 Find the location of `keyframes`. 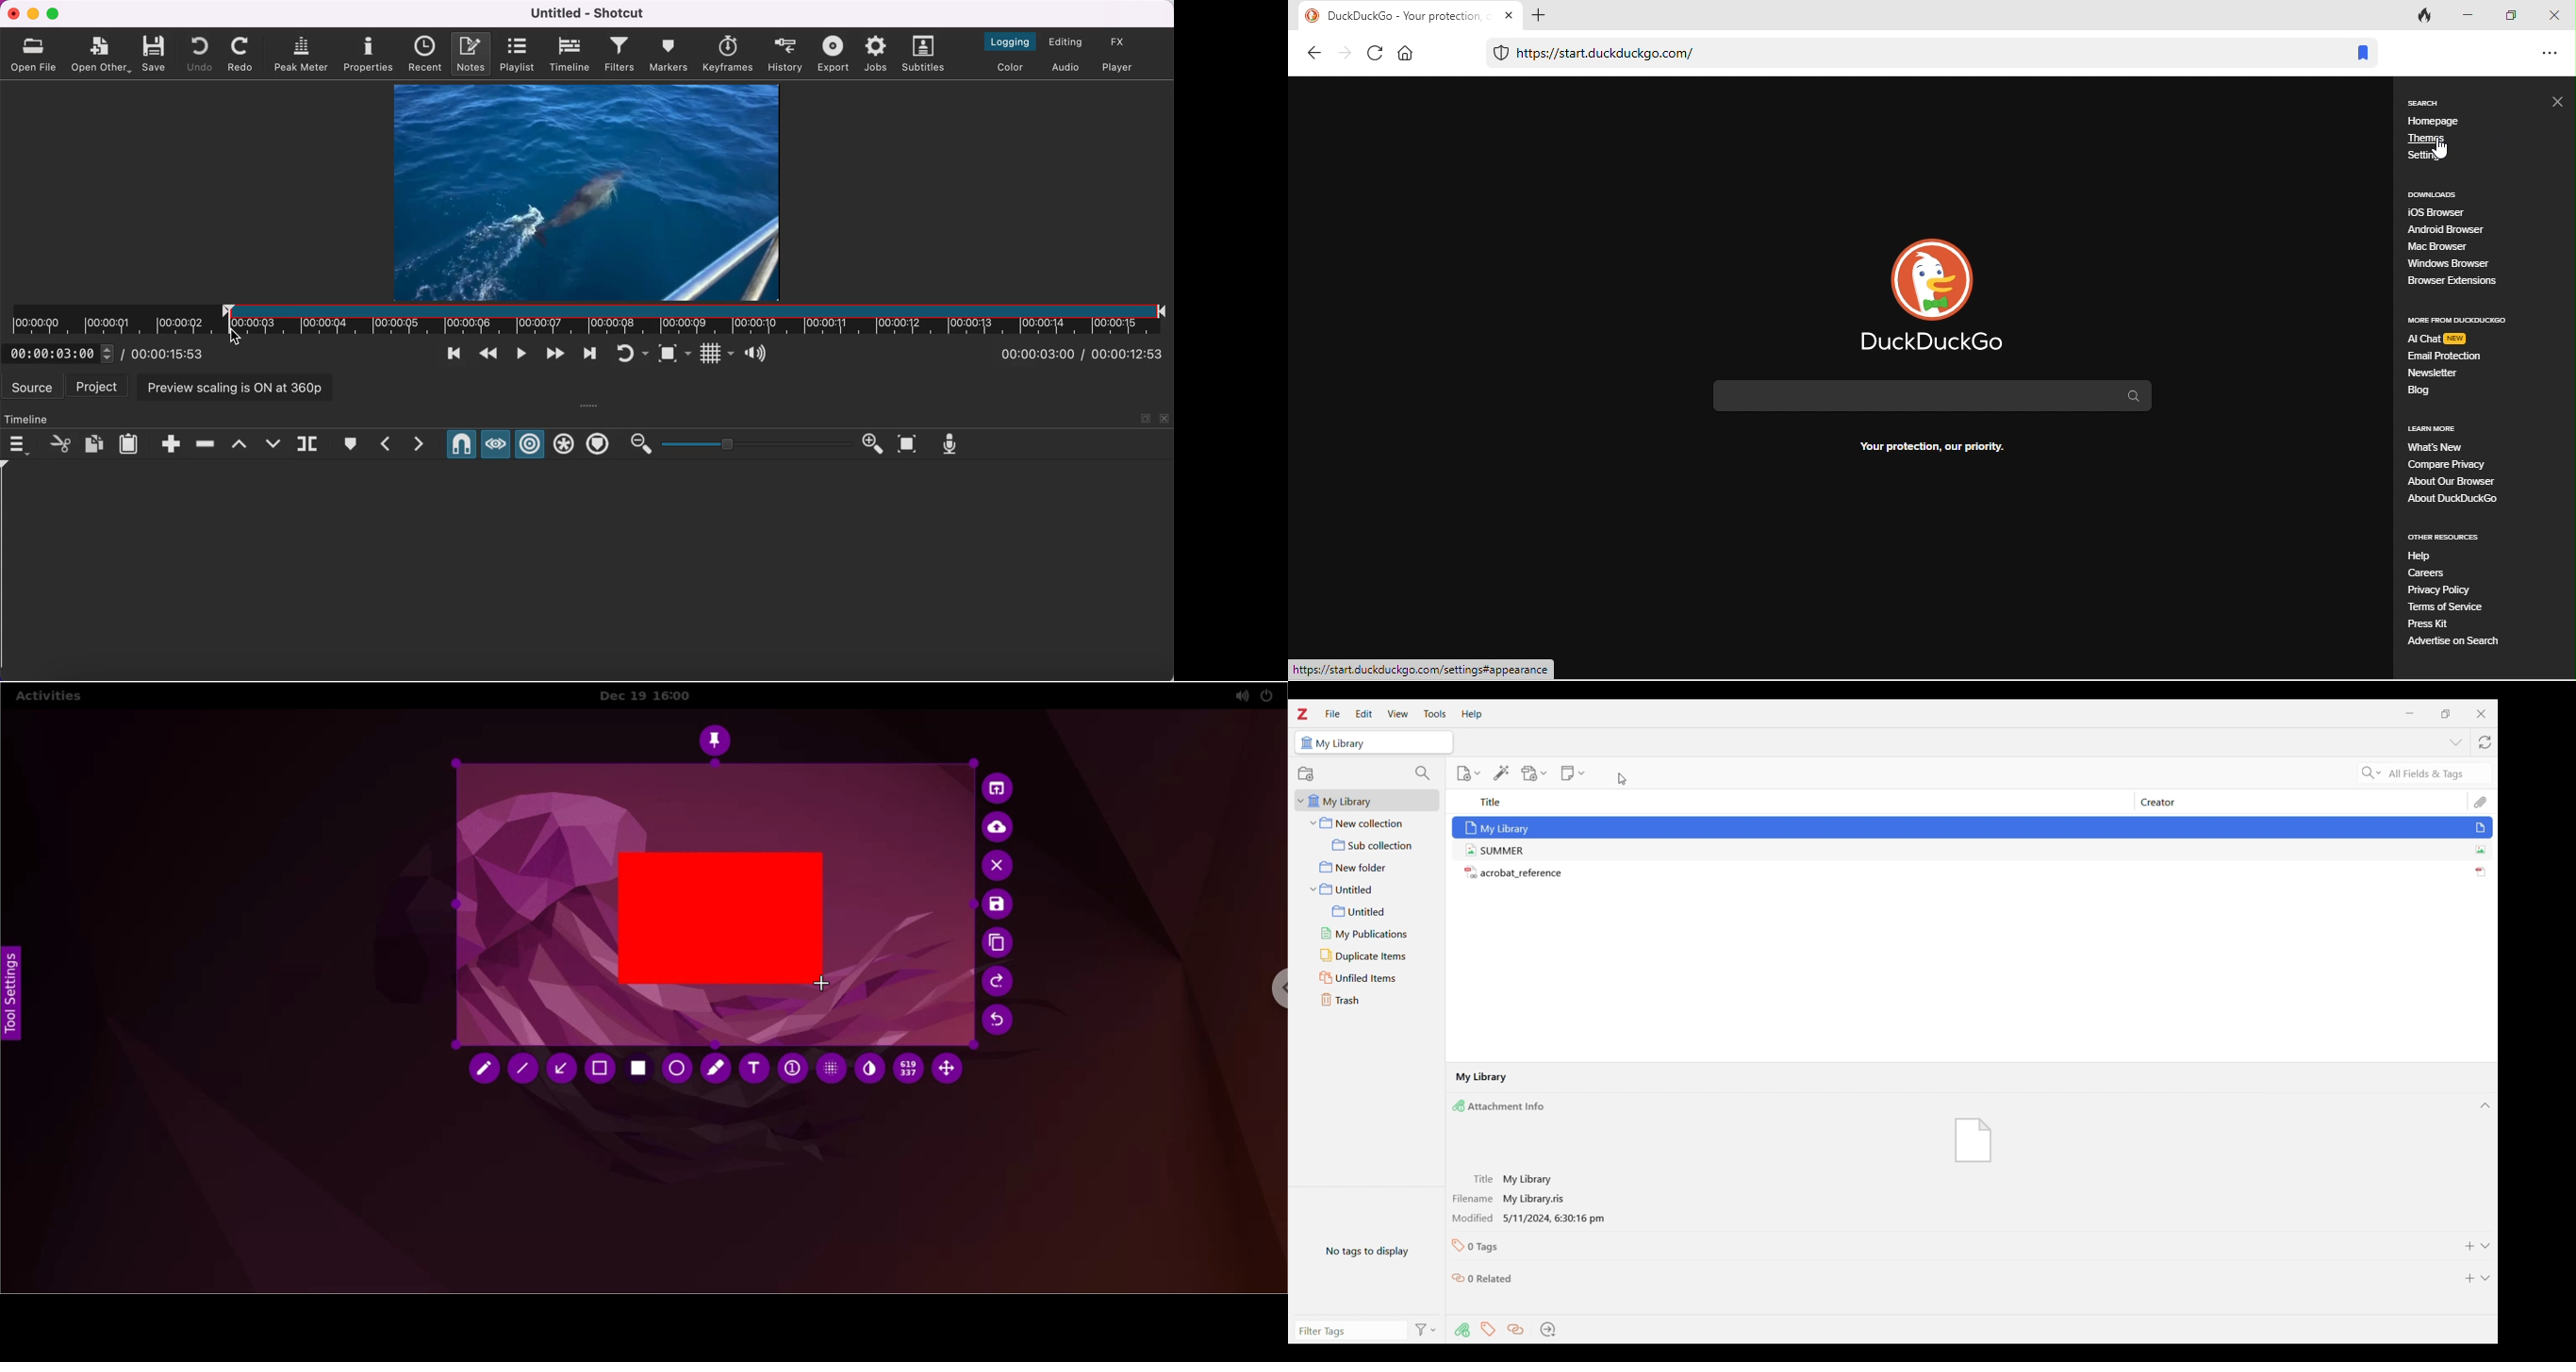

keyframes is located at coordinates (730, 53).